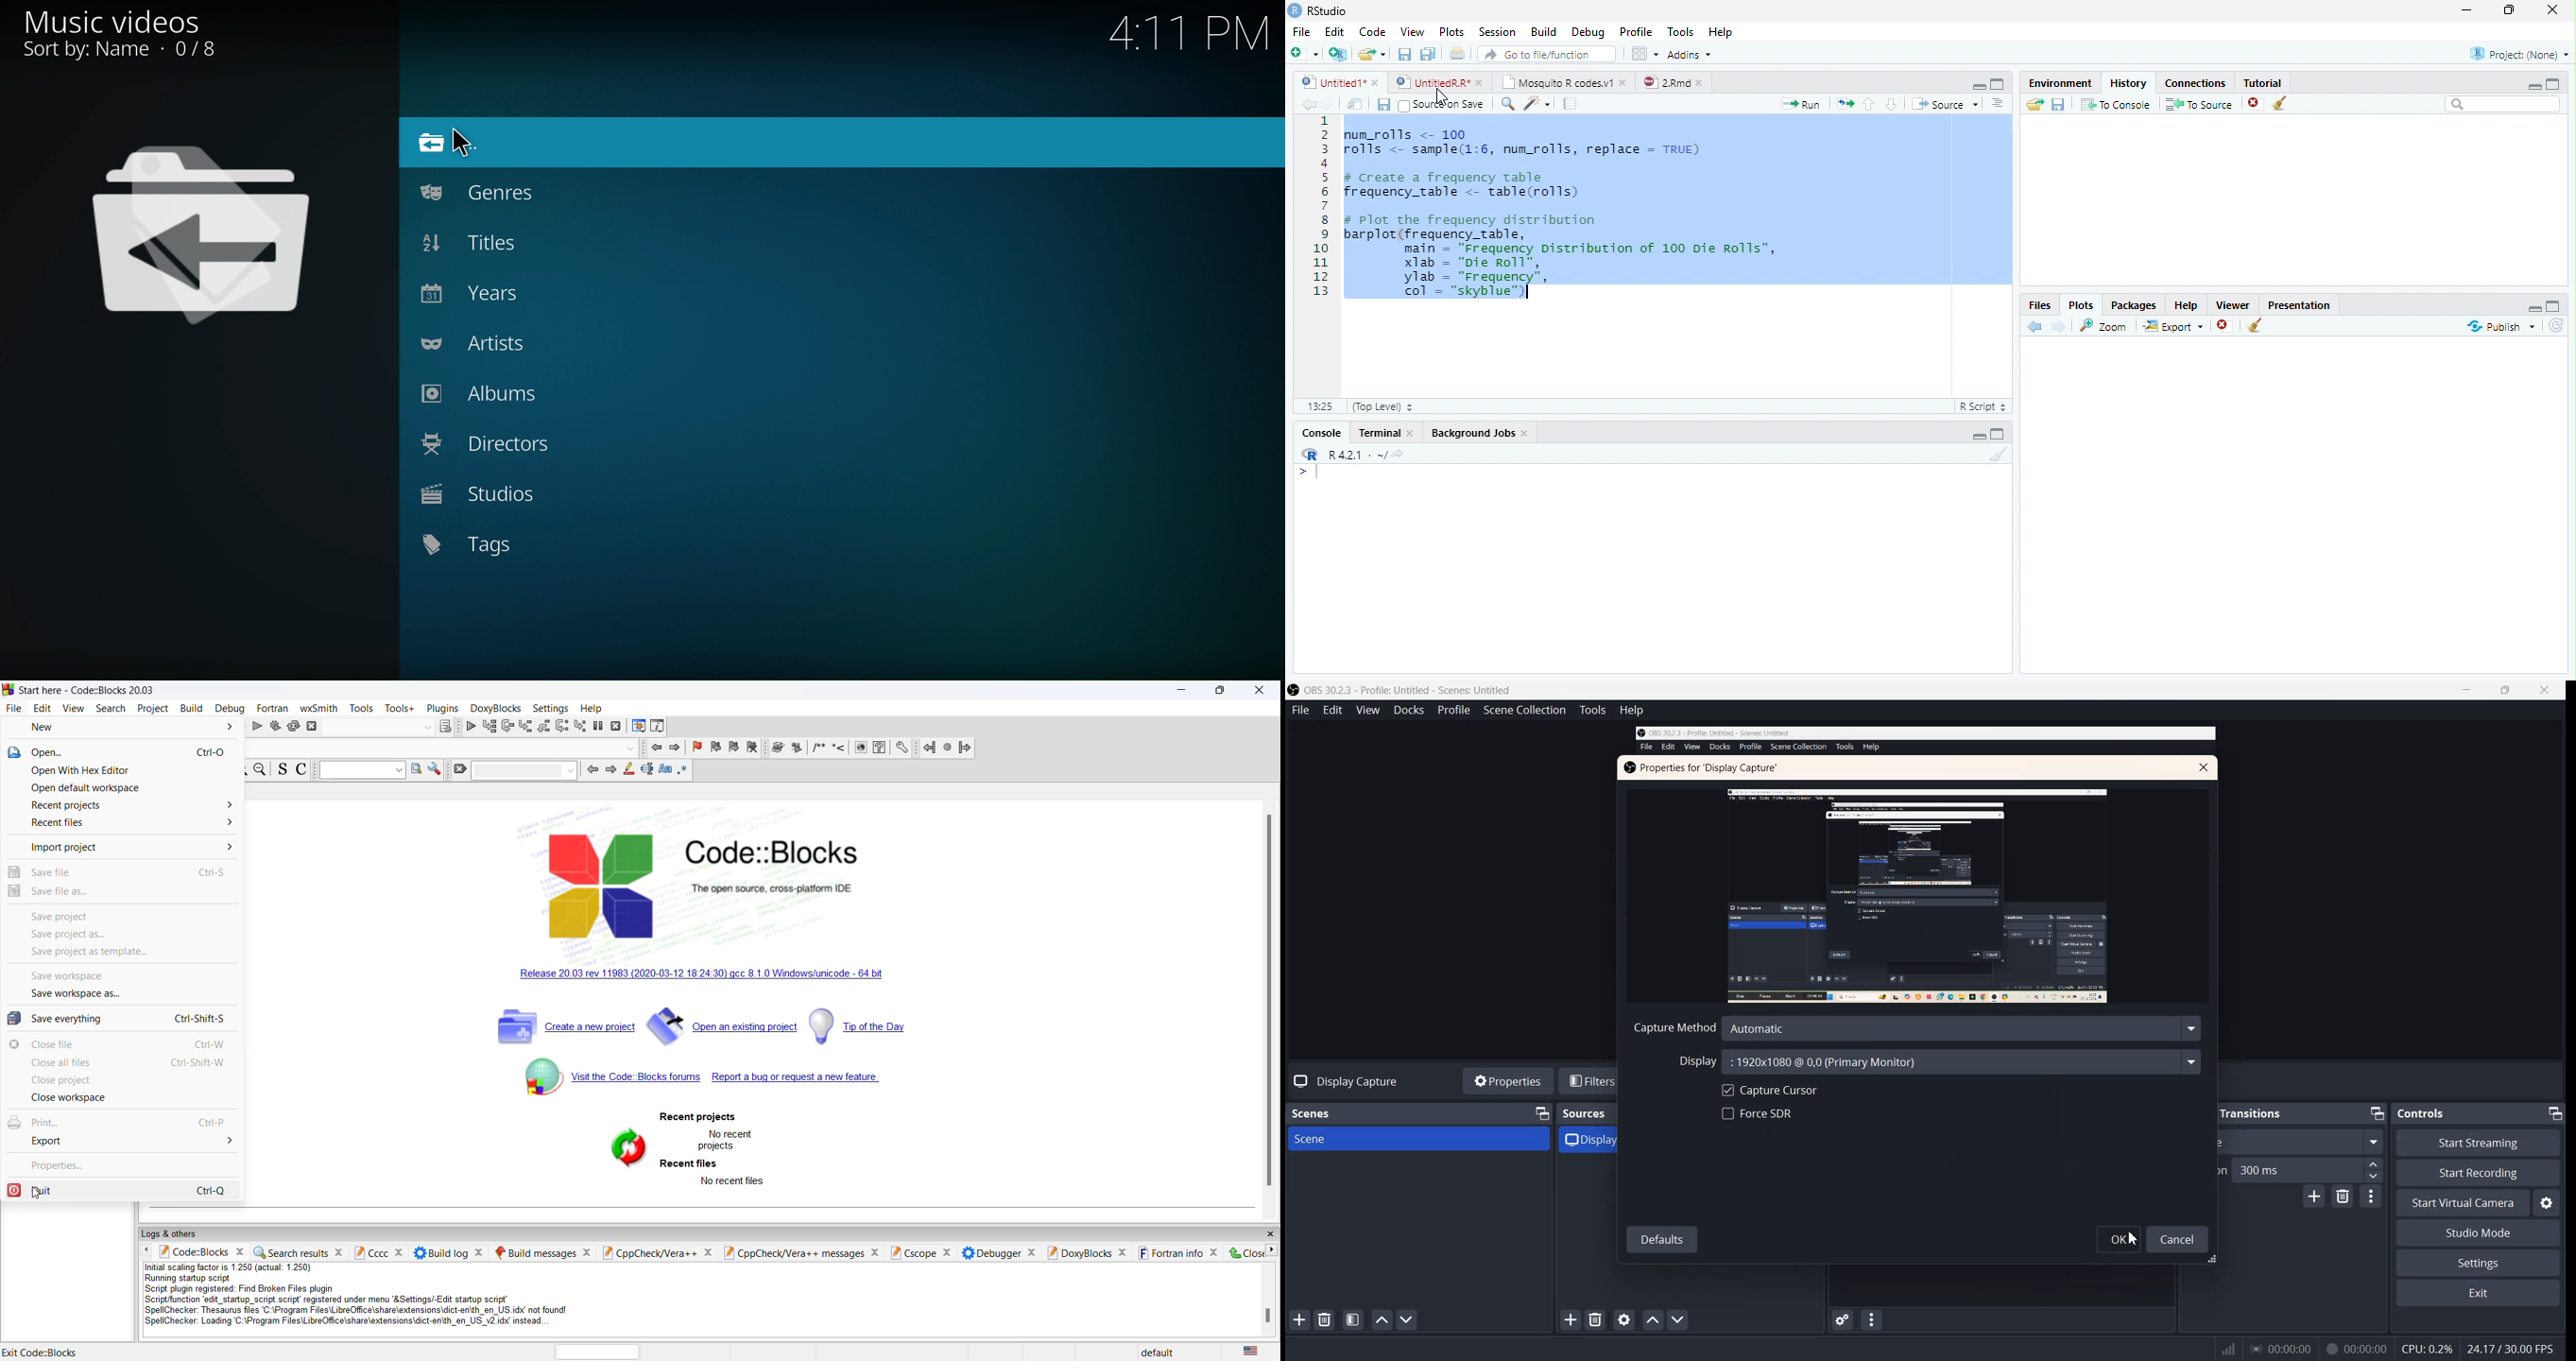  What do you see at coordinates (83, 771) in the screenshot?
I see `Open With Hex Editor` at bounding box center [83, 771].